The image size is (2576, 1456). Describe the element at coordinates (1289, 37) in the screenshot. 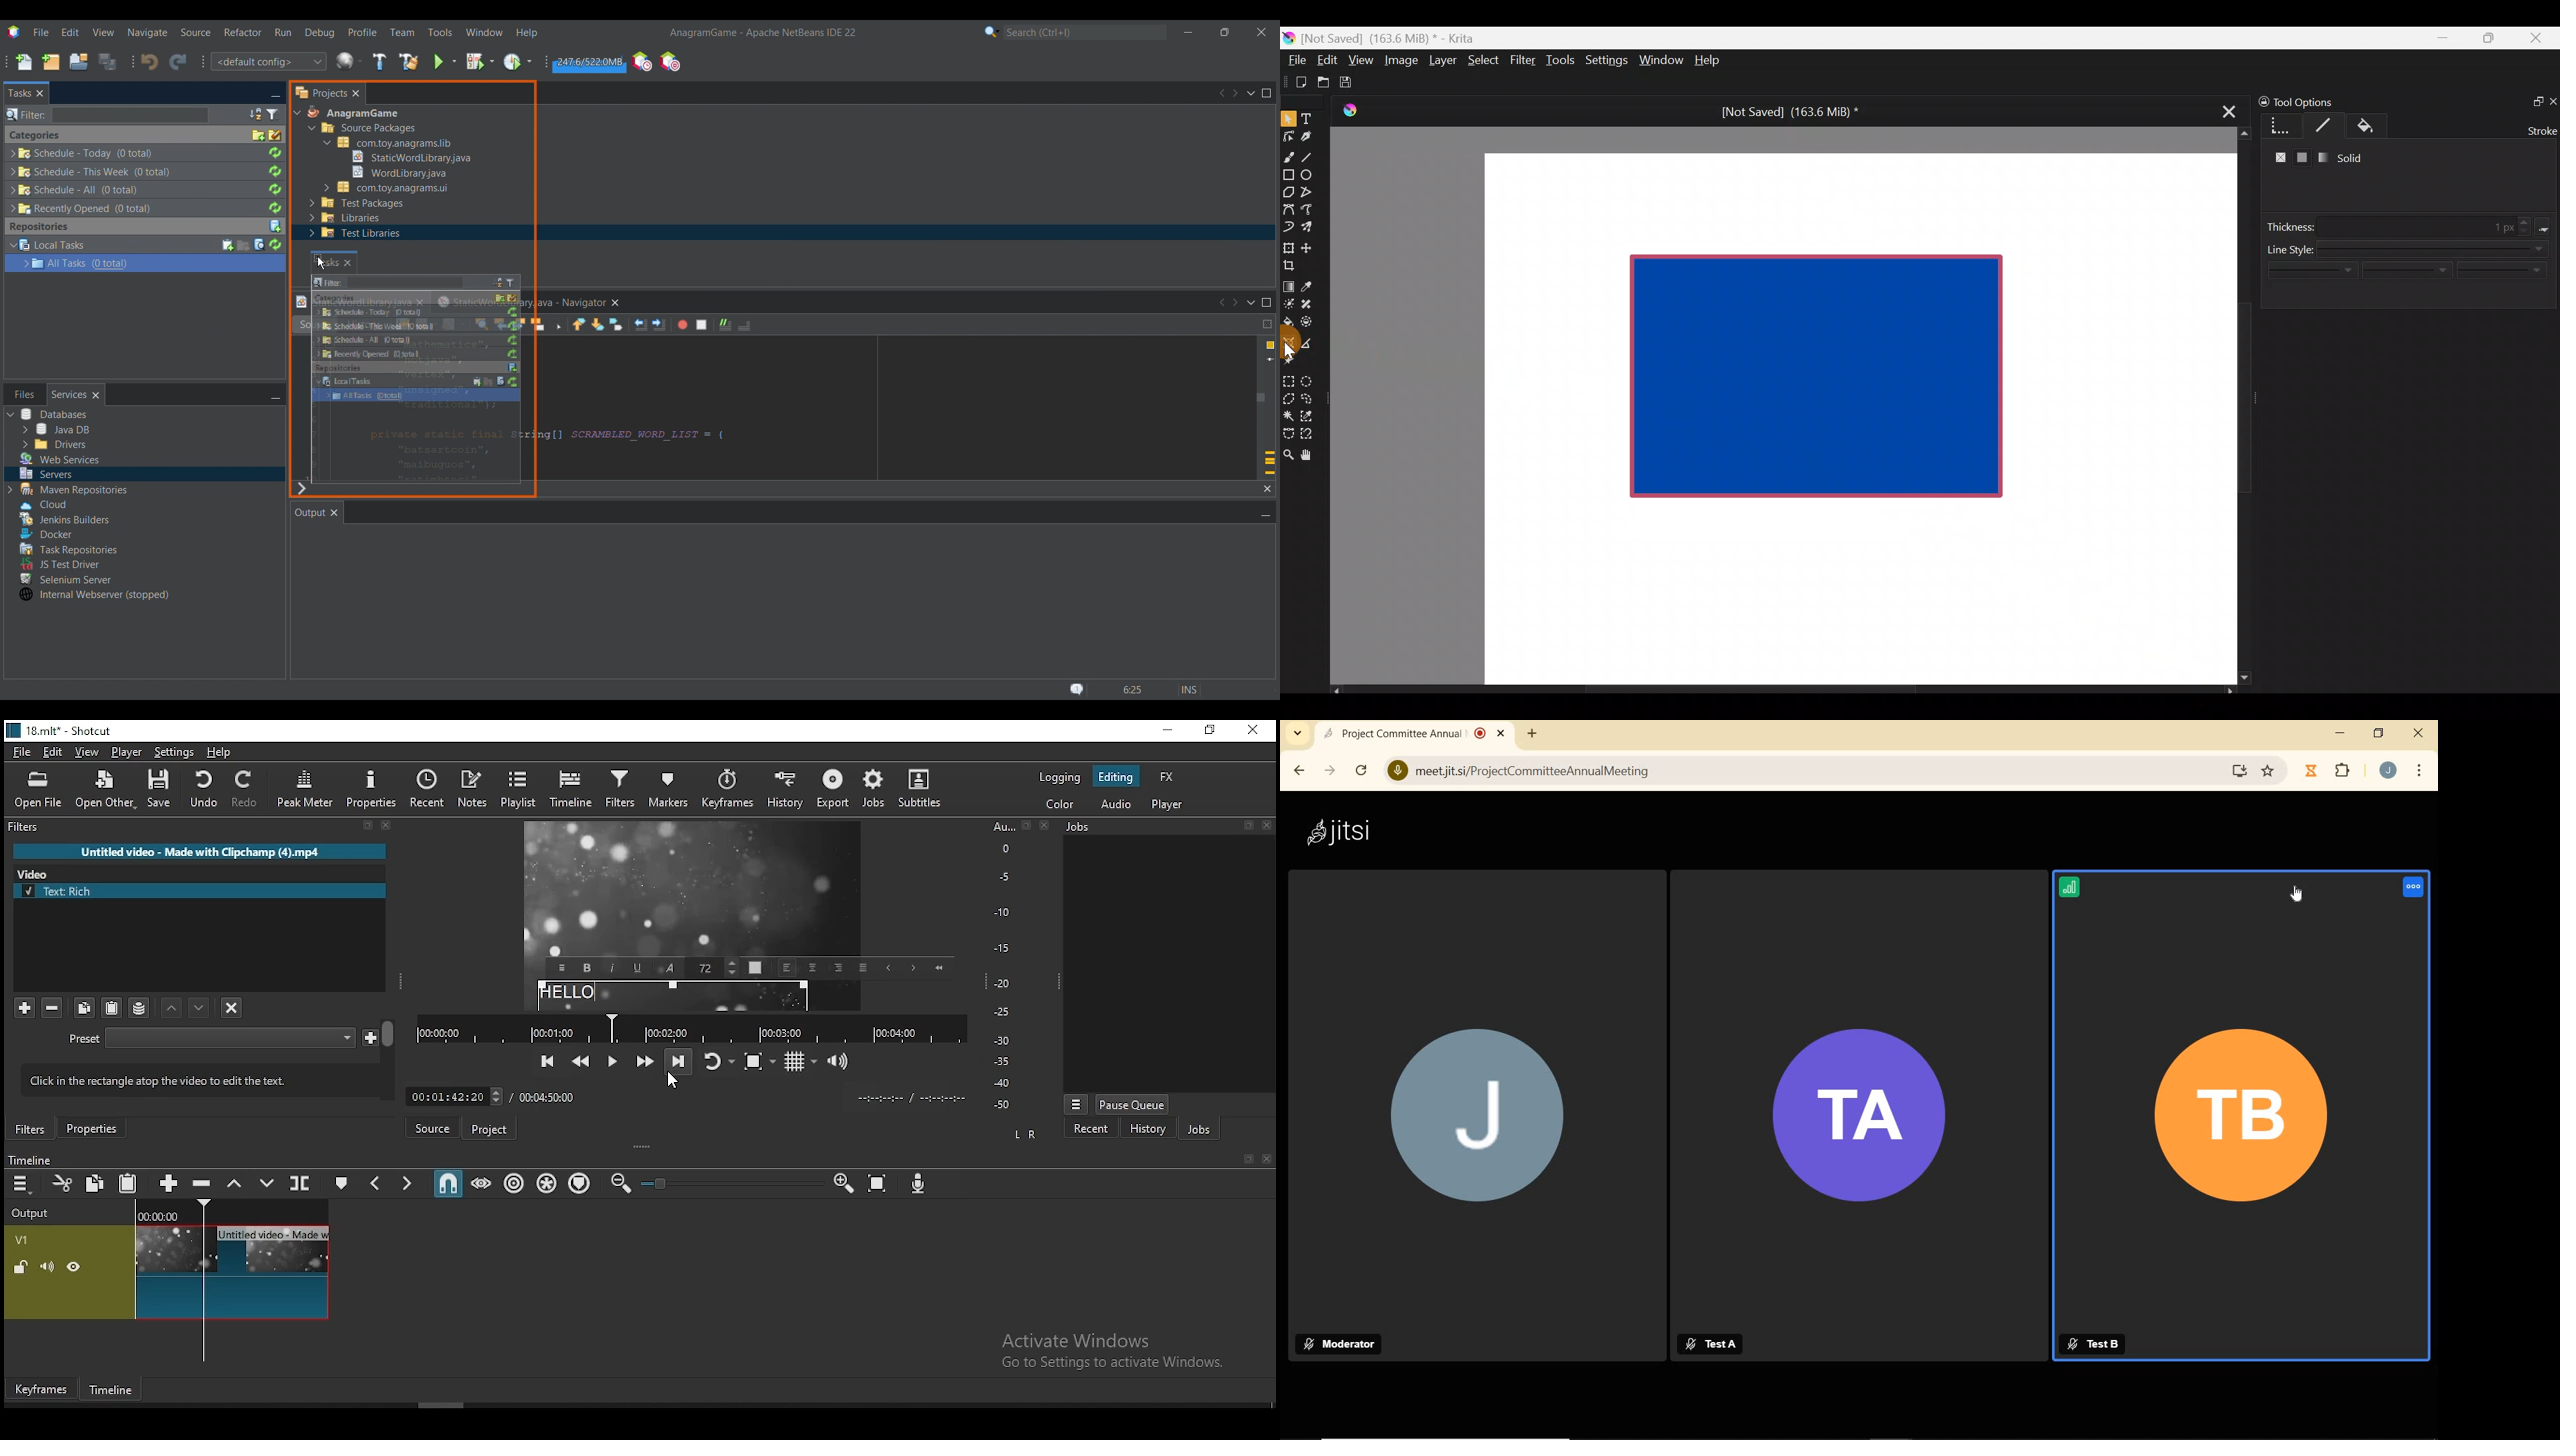

I see `Krita logo` at that location.